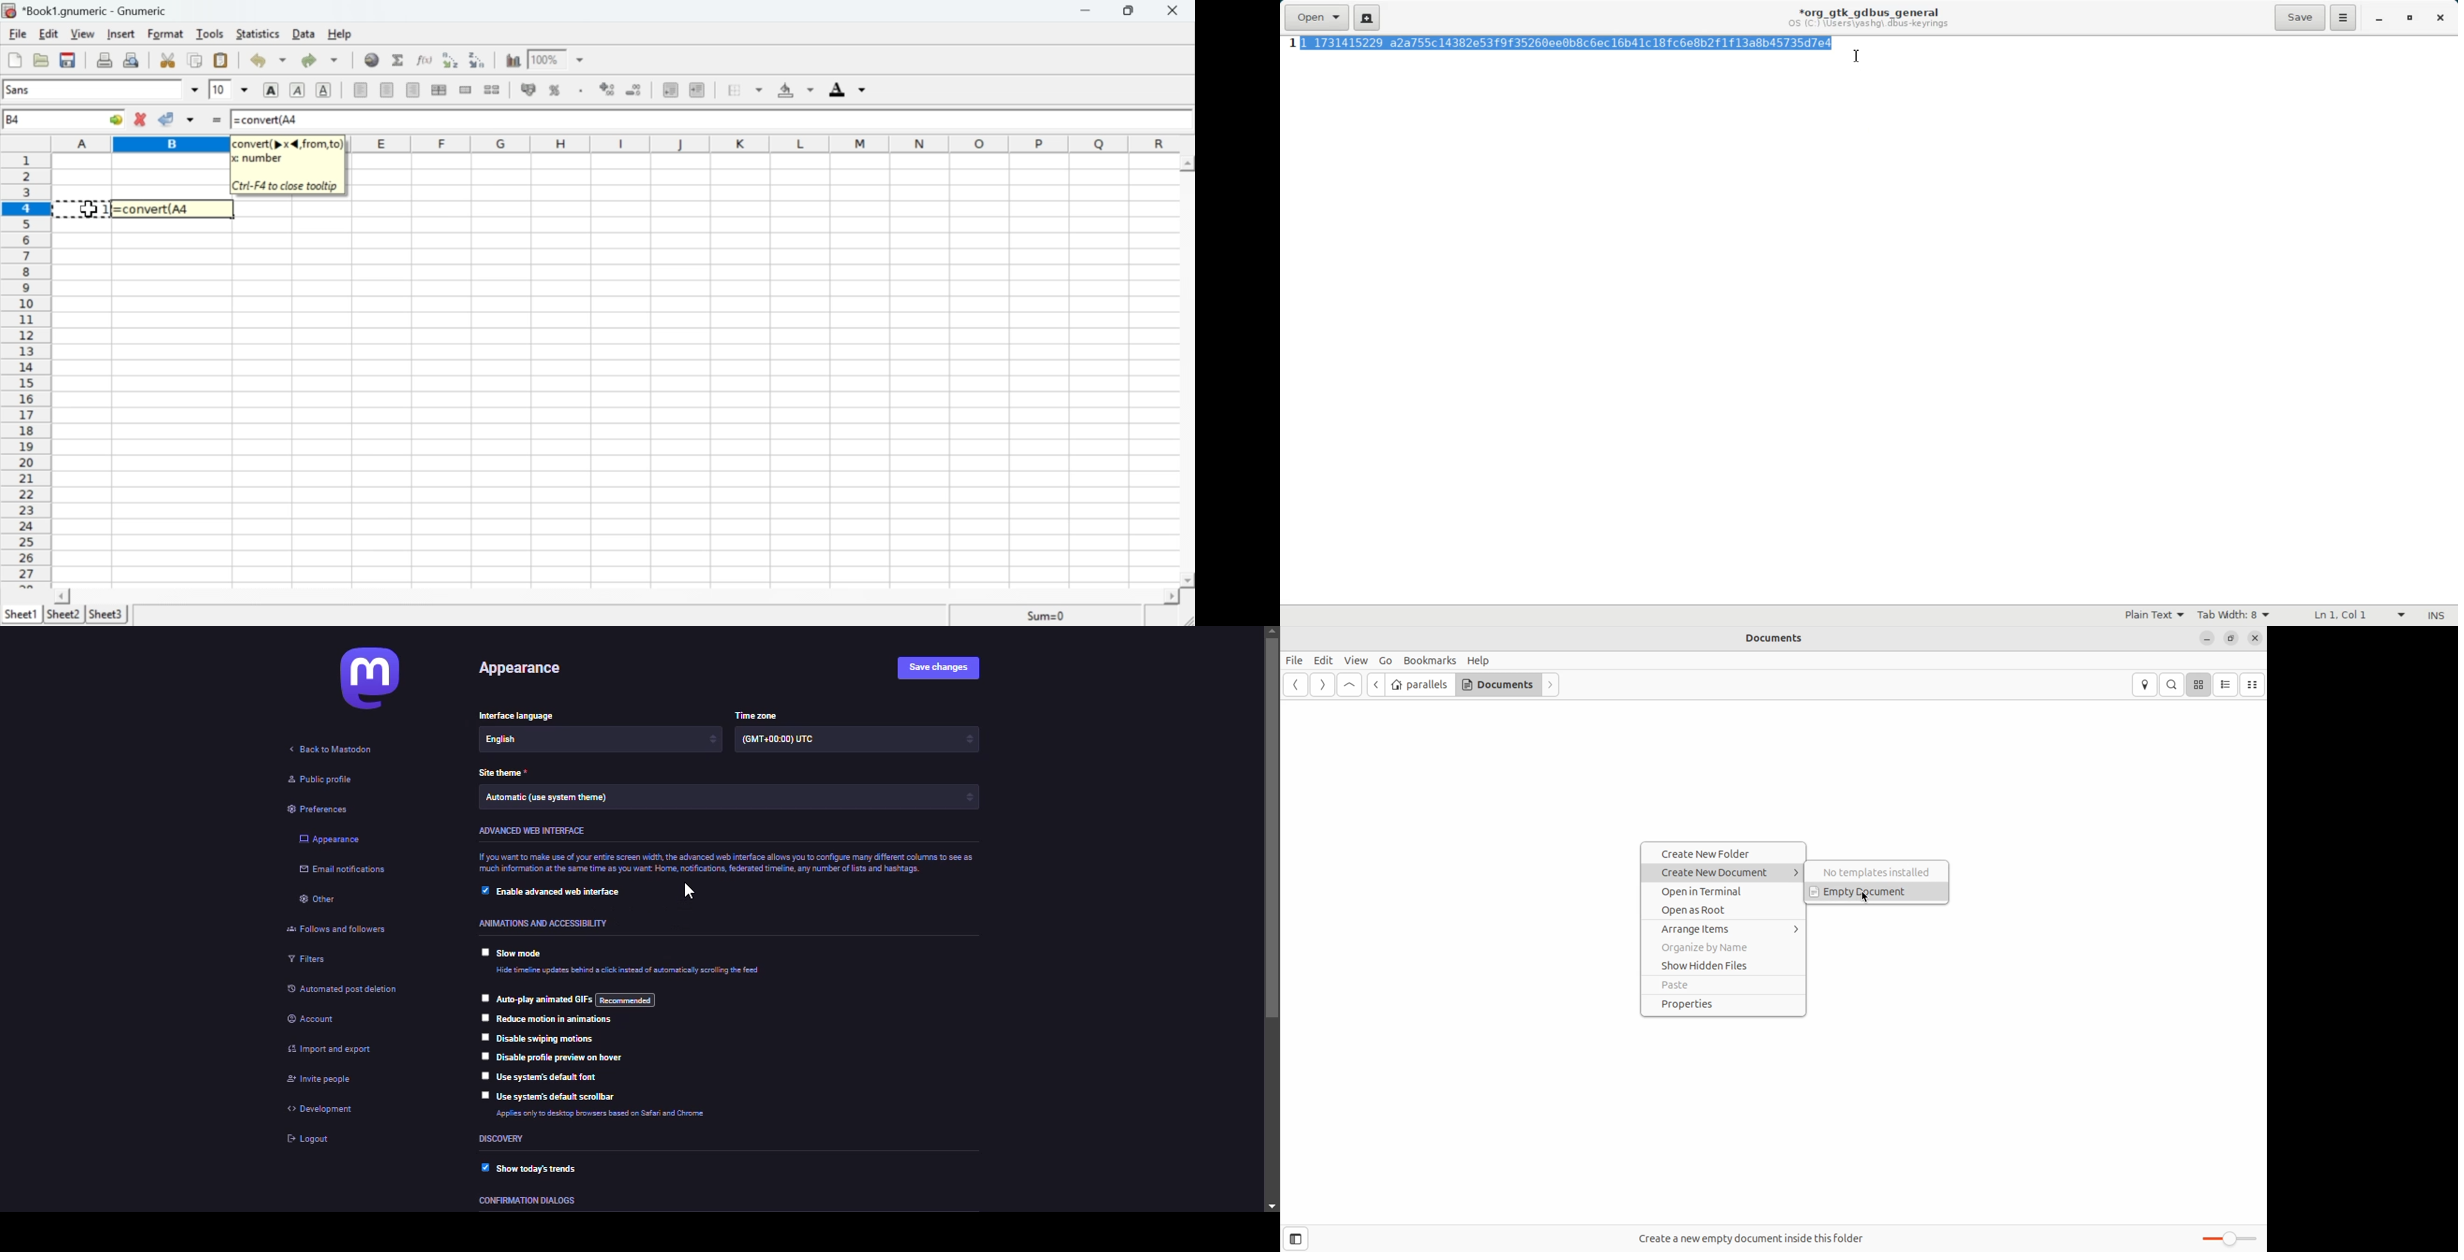  Describe the element at coordinates (104, 90) in the screenshot. I see `Font Style` at that location.